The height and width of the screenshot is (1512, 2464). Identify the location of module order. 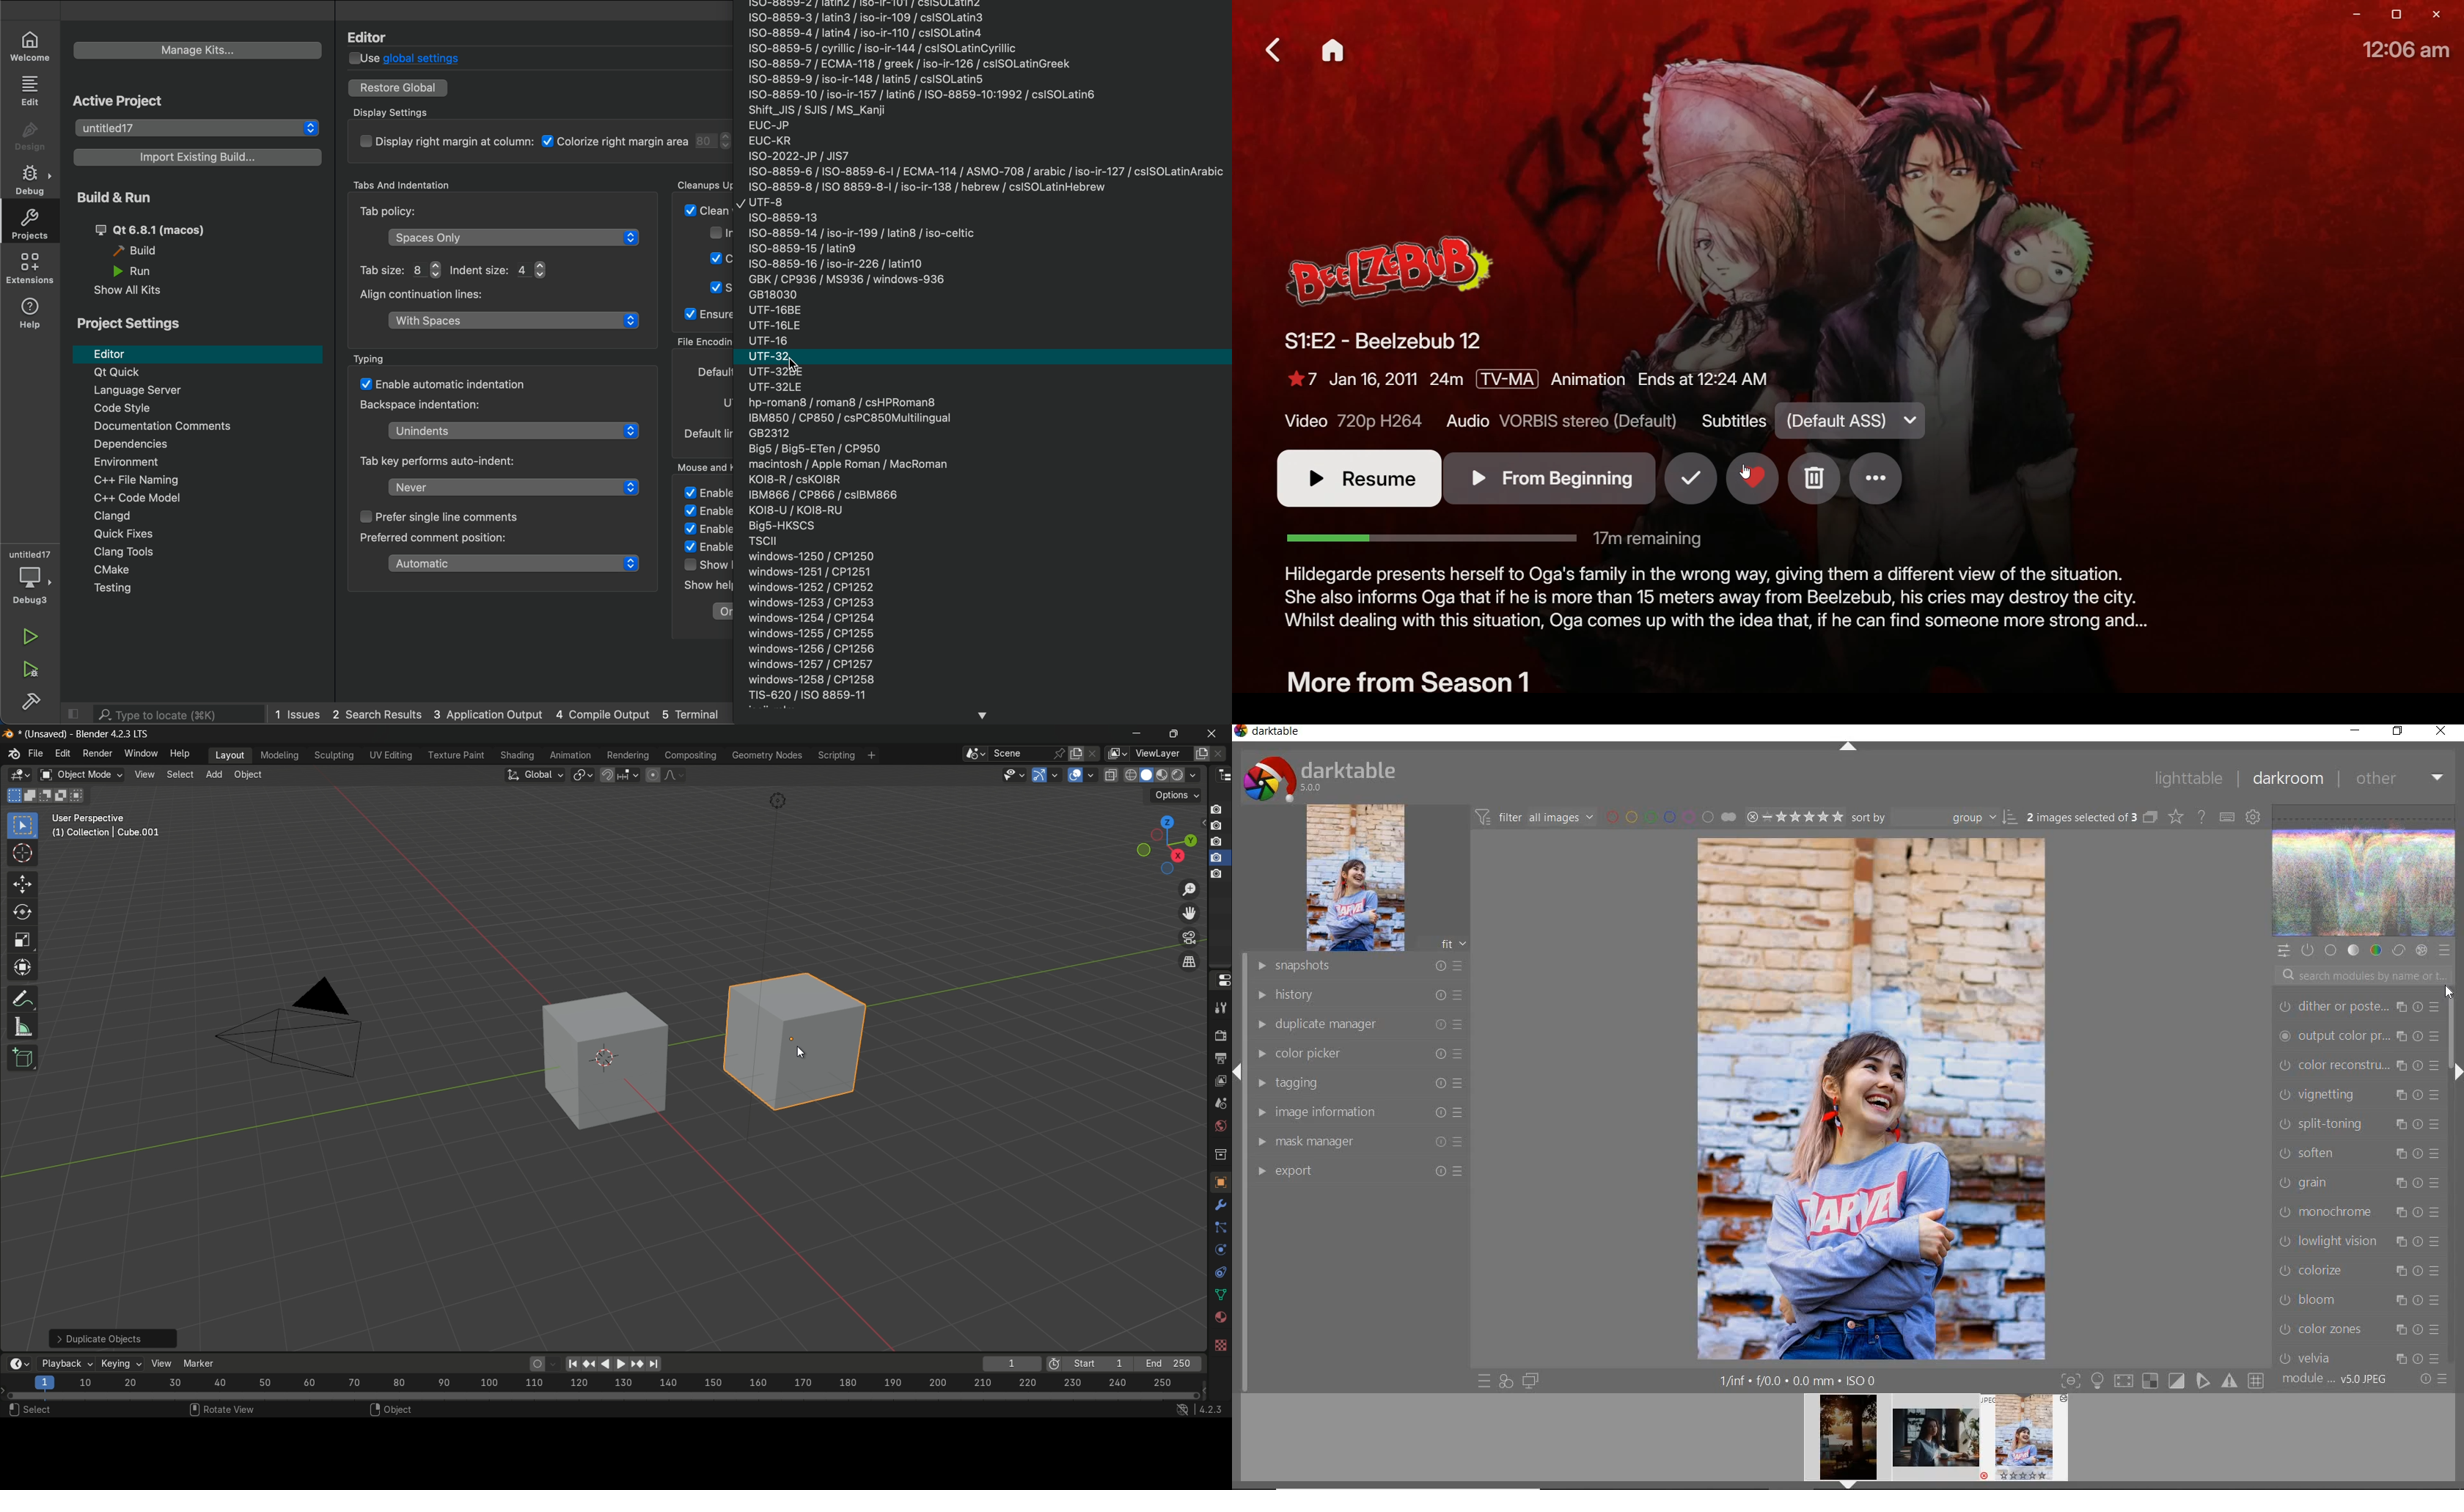
(2336, 1379).